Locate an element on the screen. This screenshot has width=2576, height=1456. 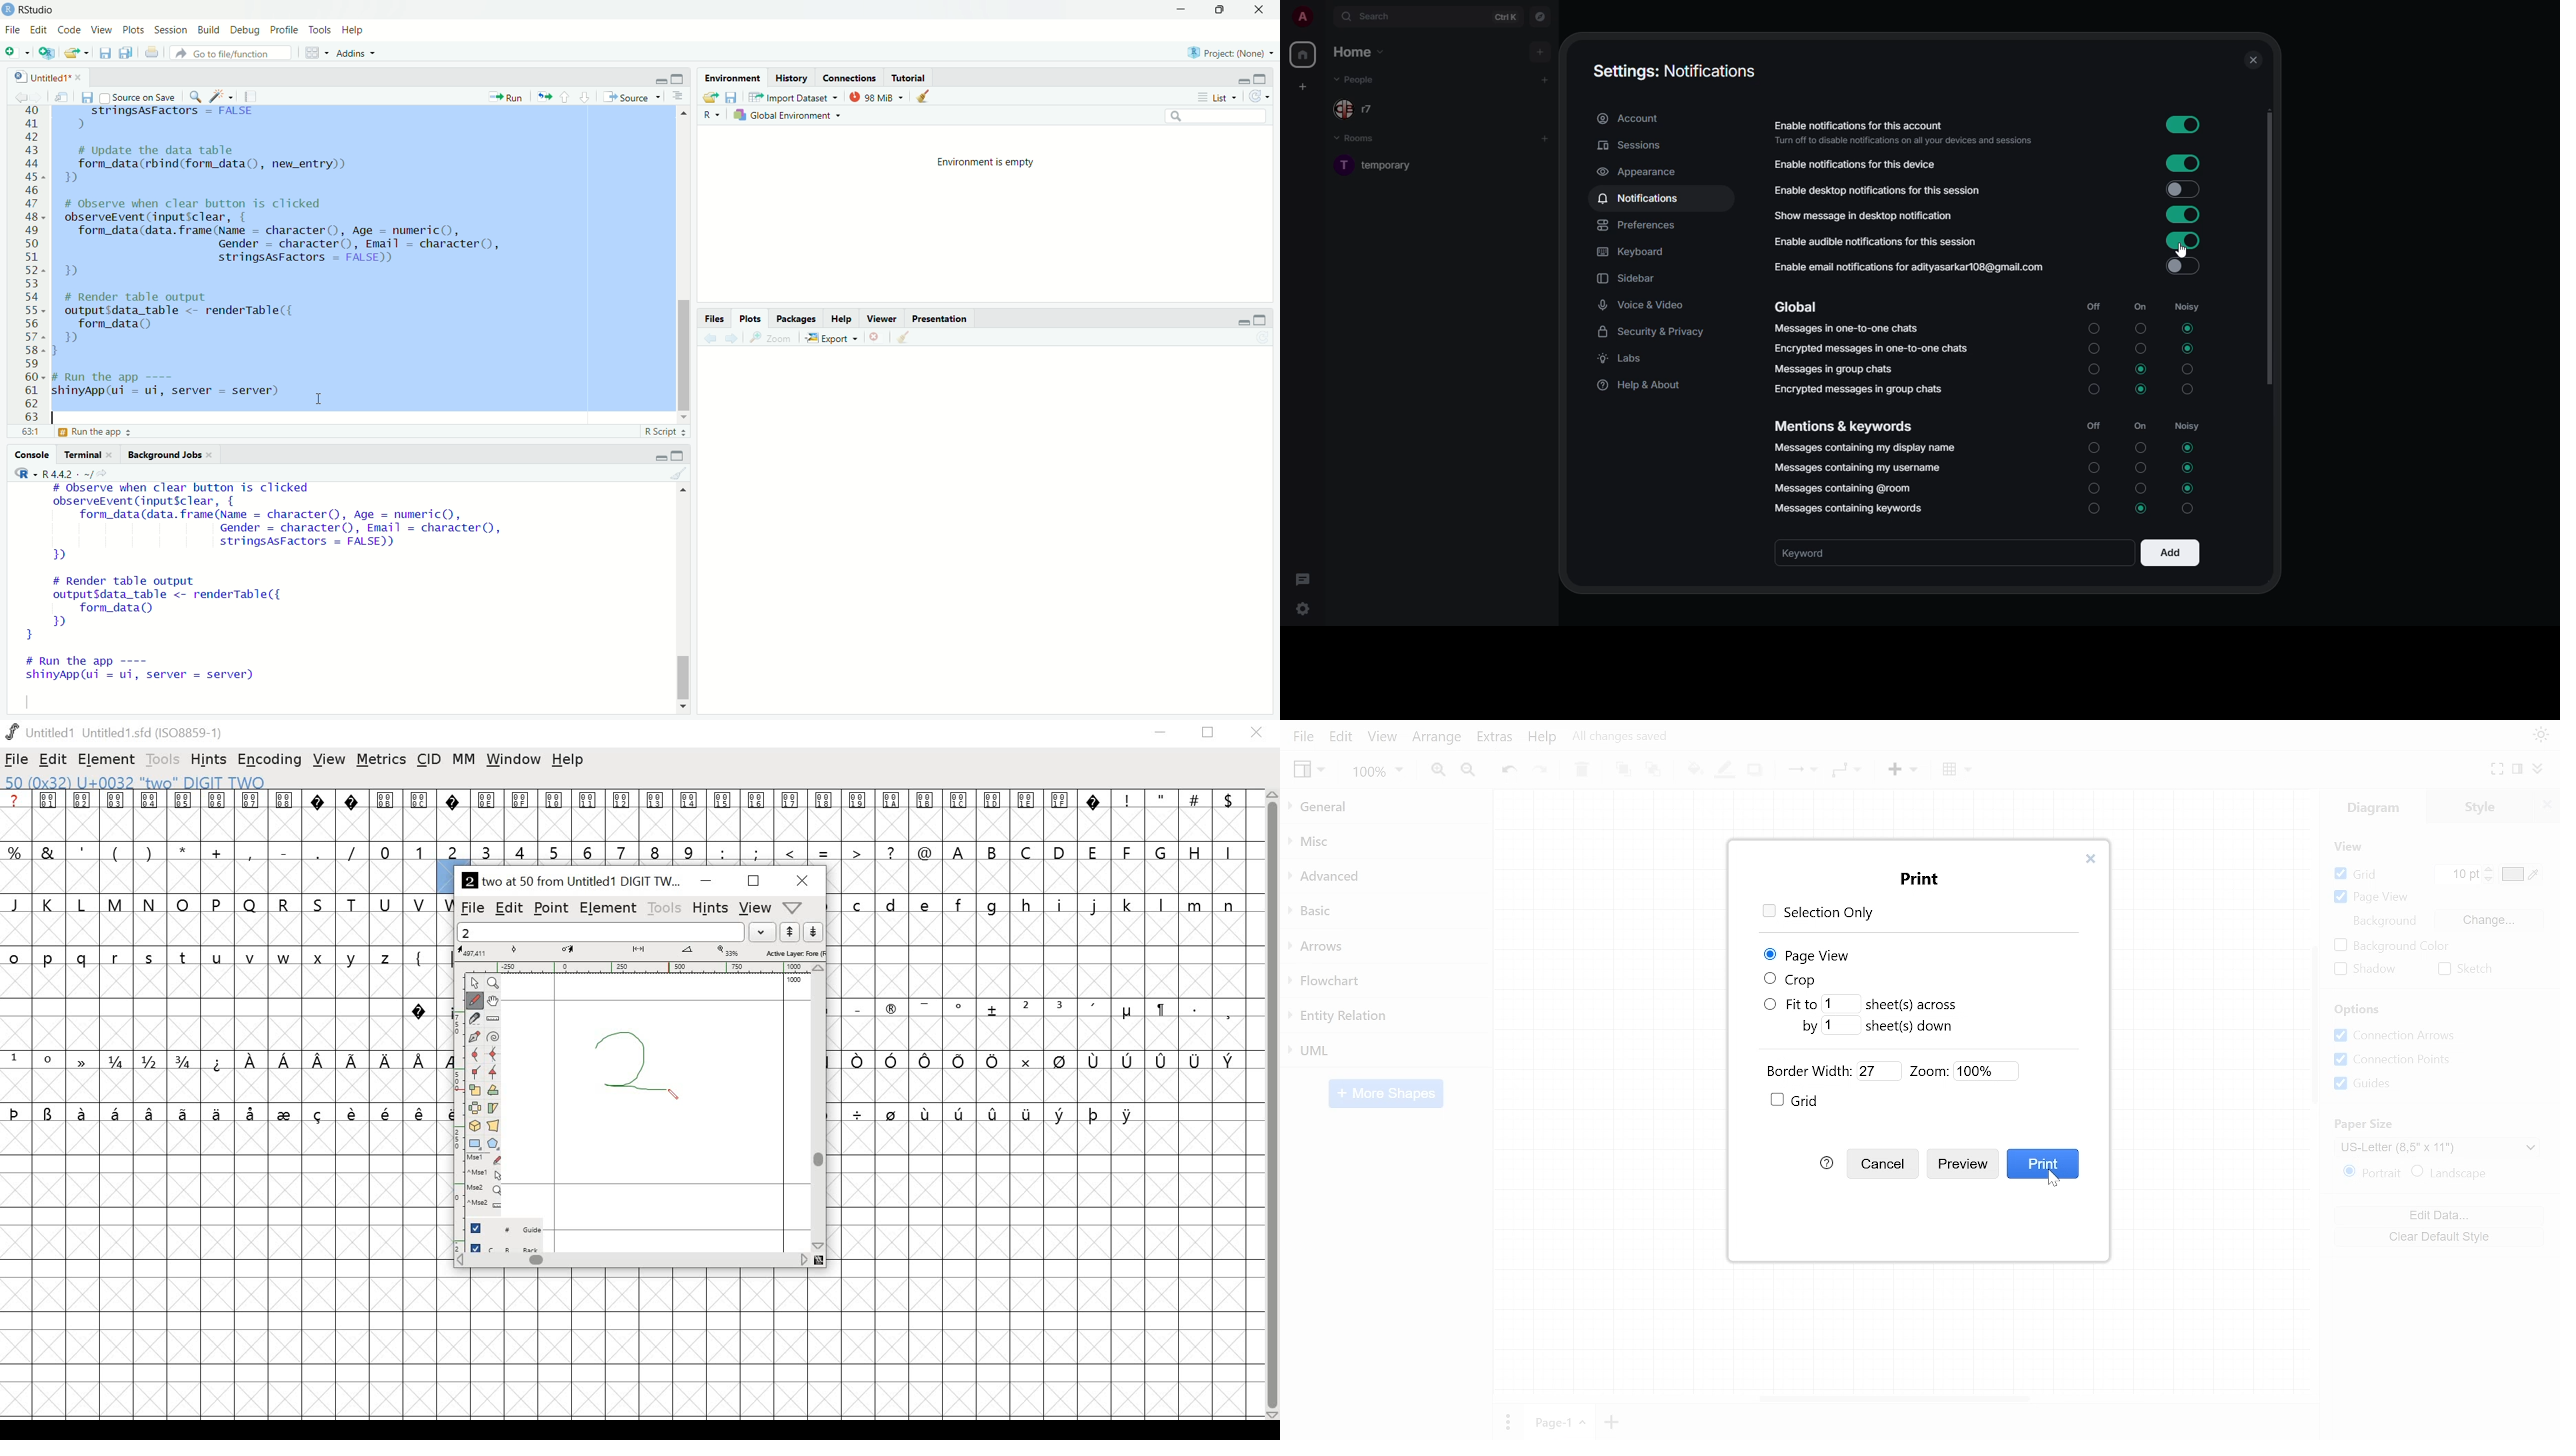
import dataset is located at coordinates (792, 98).